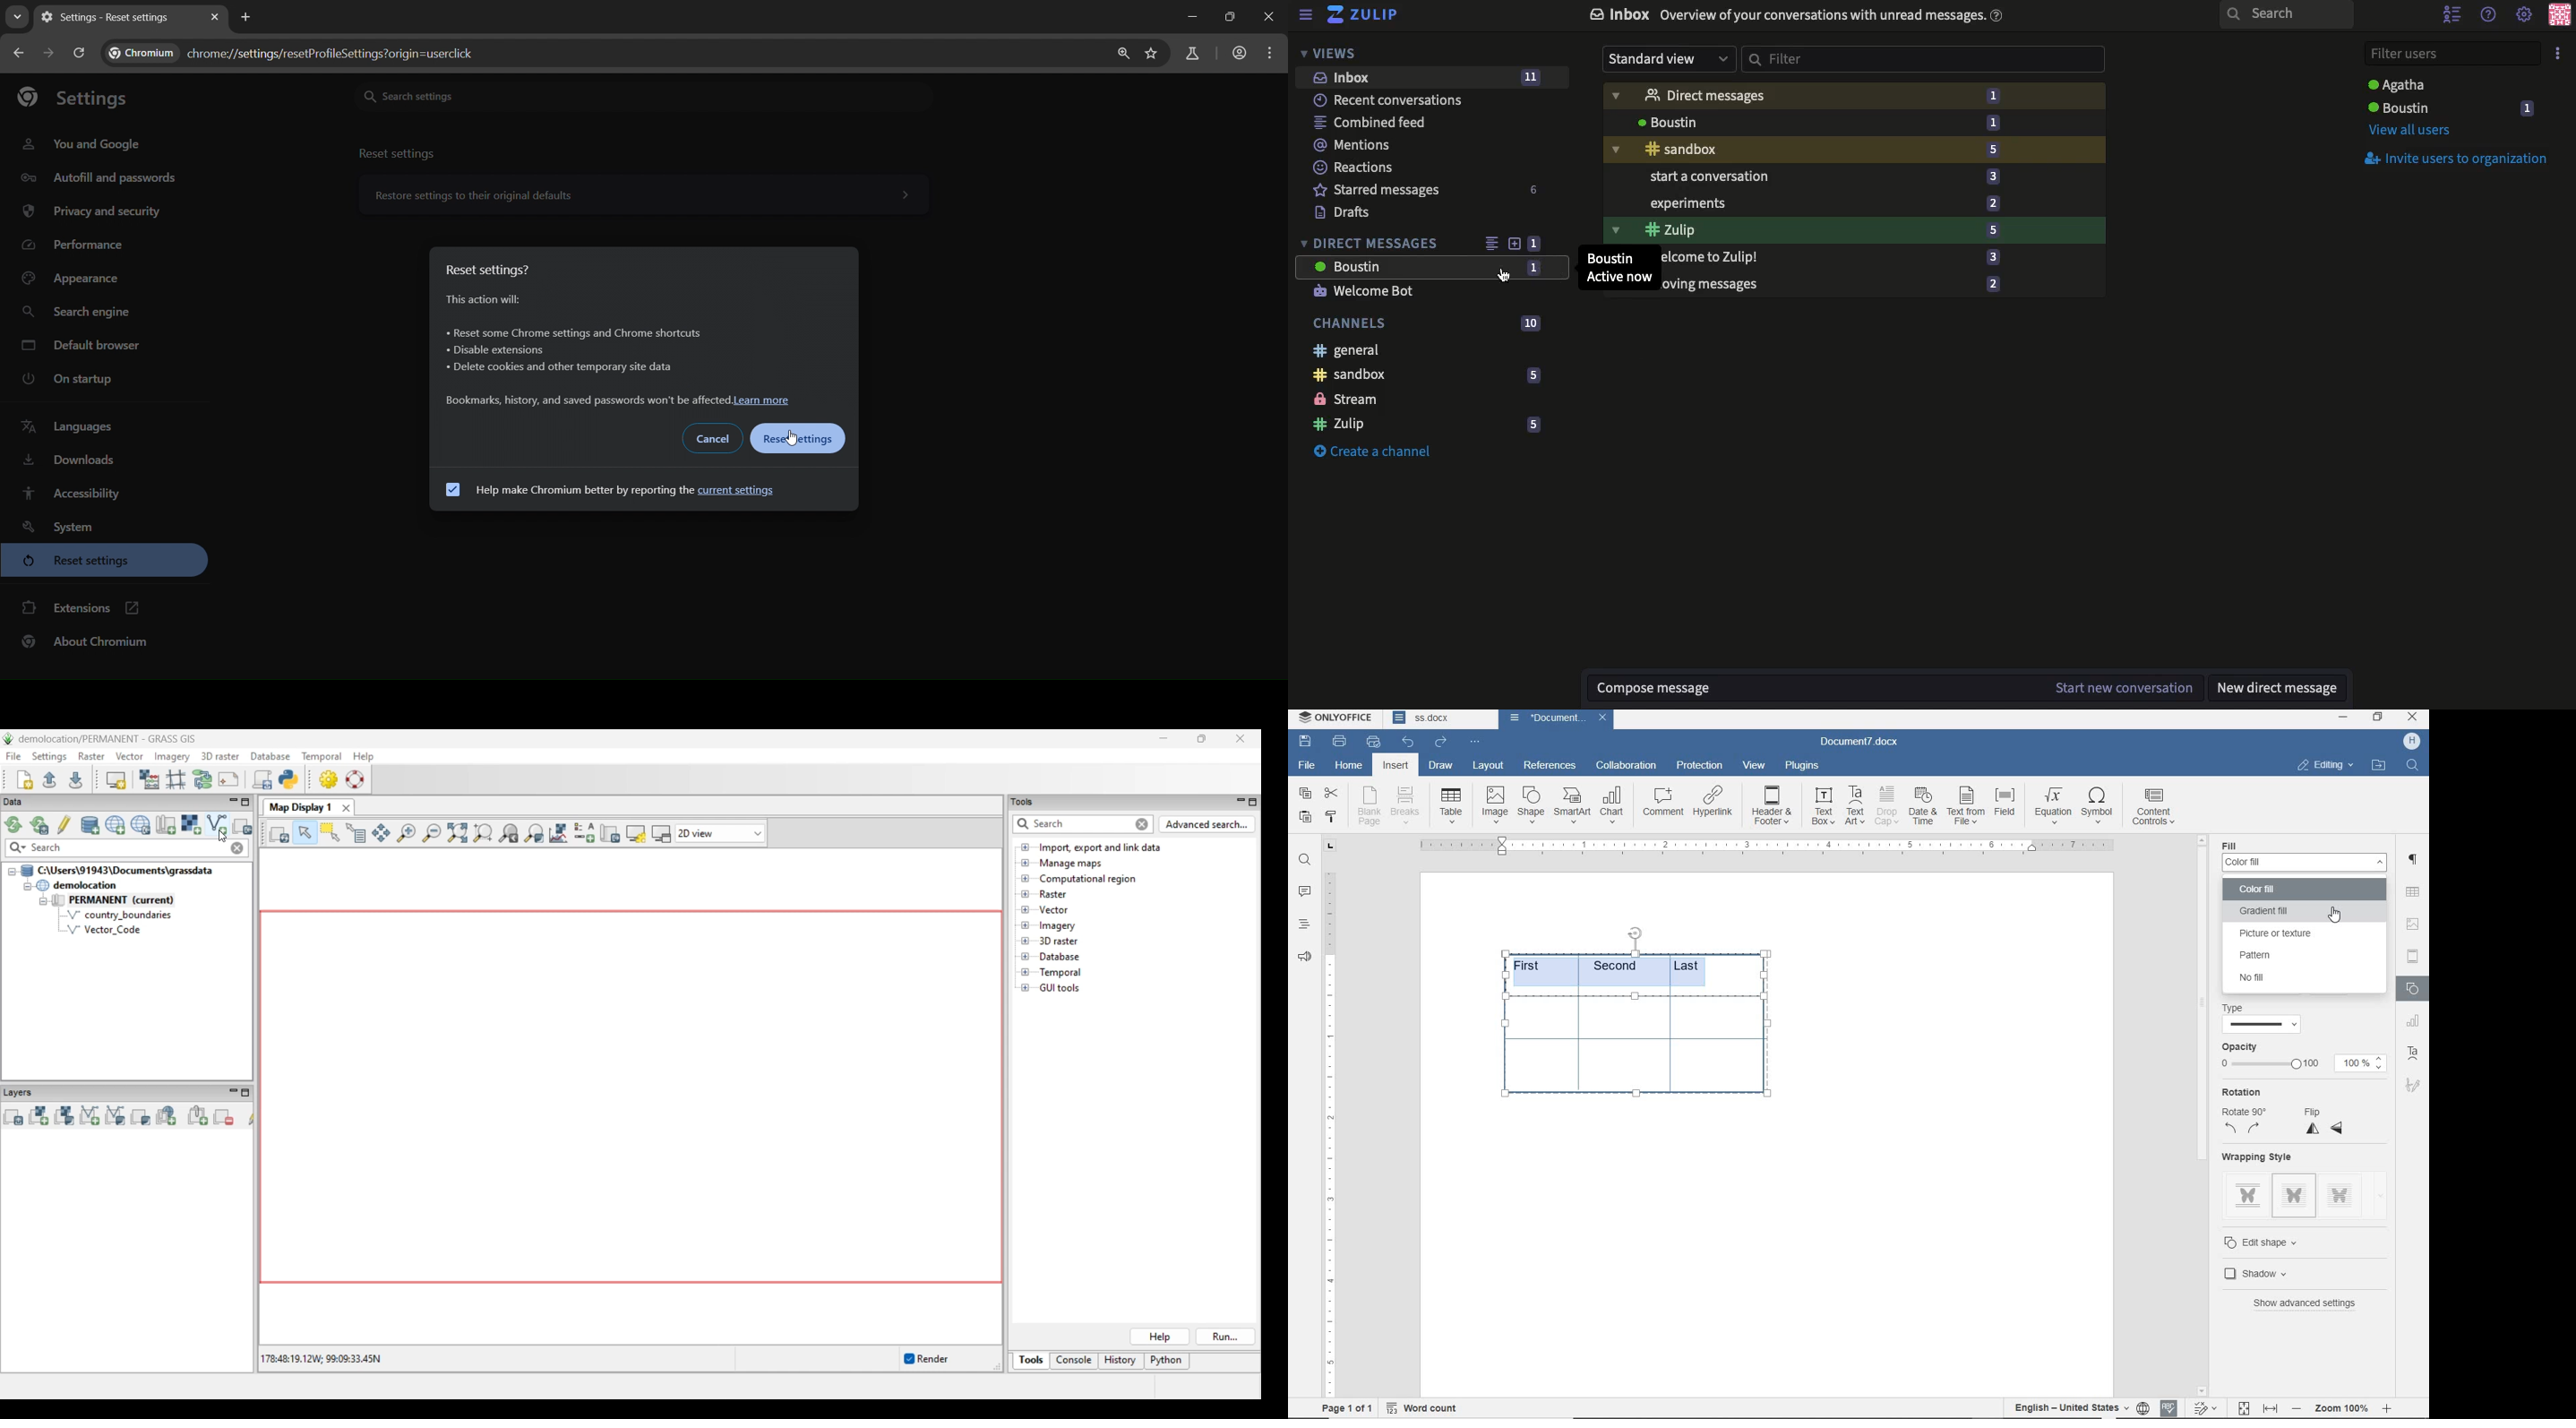 The width and height of the screenshot is (2576, 1428). Describe the element at coordinates (2271, 1406) in the screenshot. I see `fit to width` at that location.